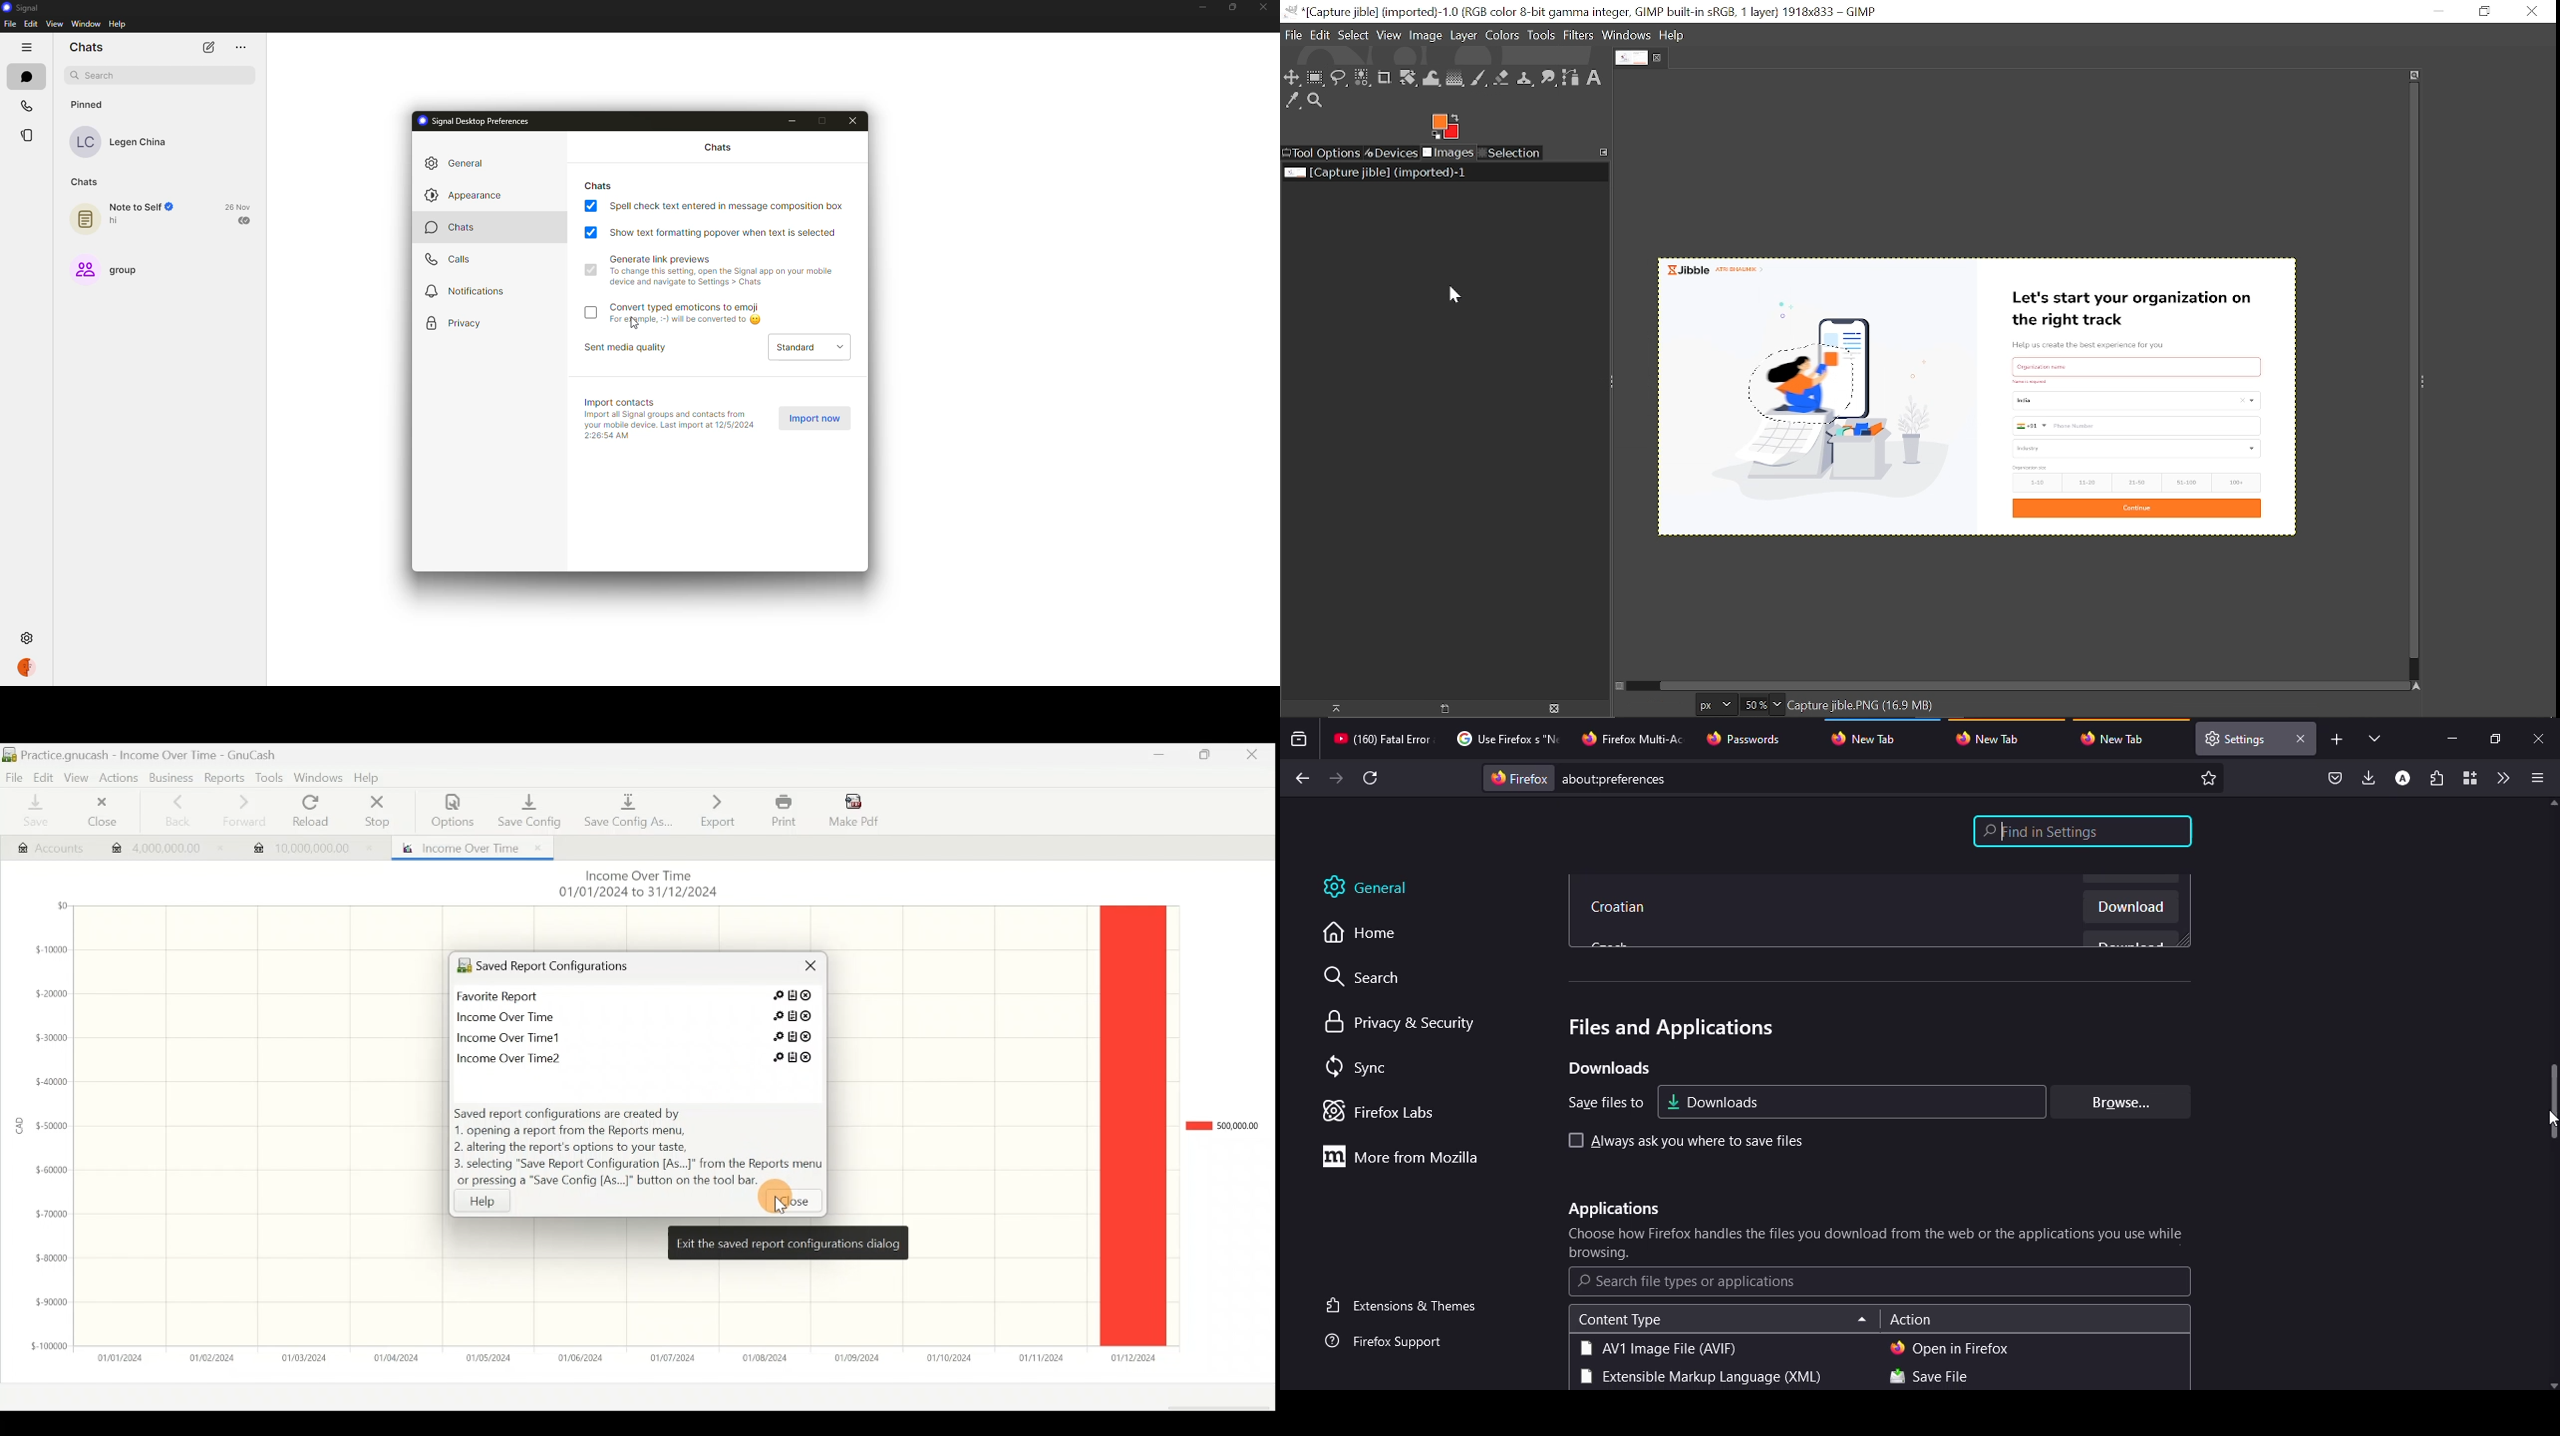  Describe the element at coordinates (311, 844) in the screenshot. I see `Imported transaction 2` at that location.